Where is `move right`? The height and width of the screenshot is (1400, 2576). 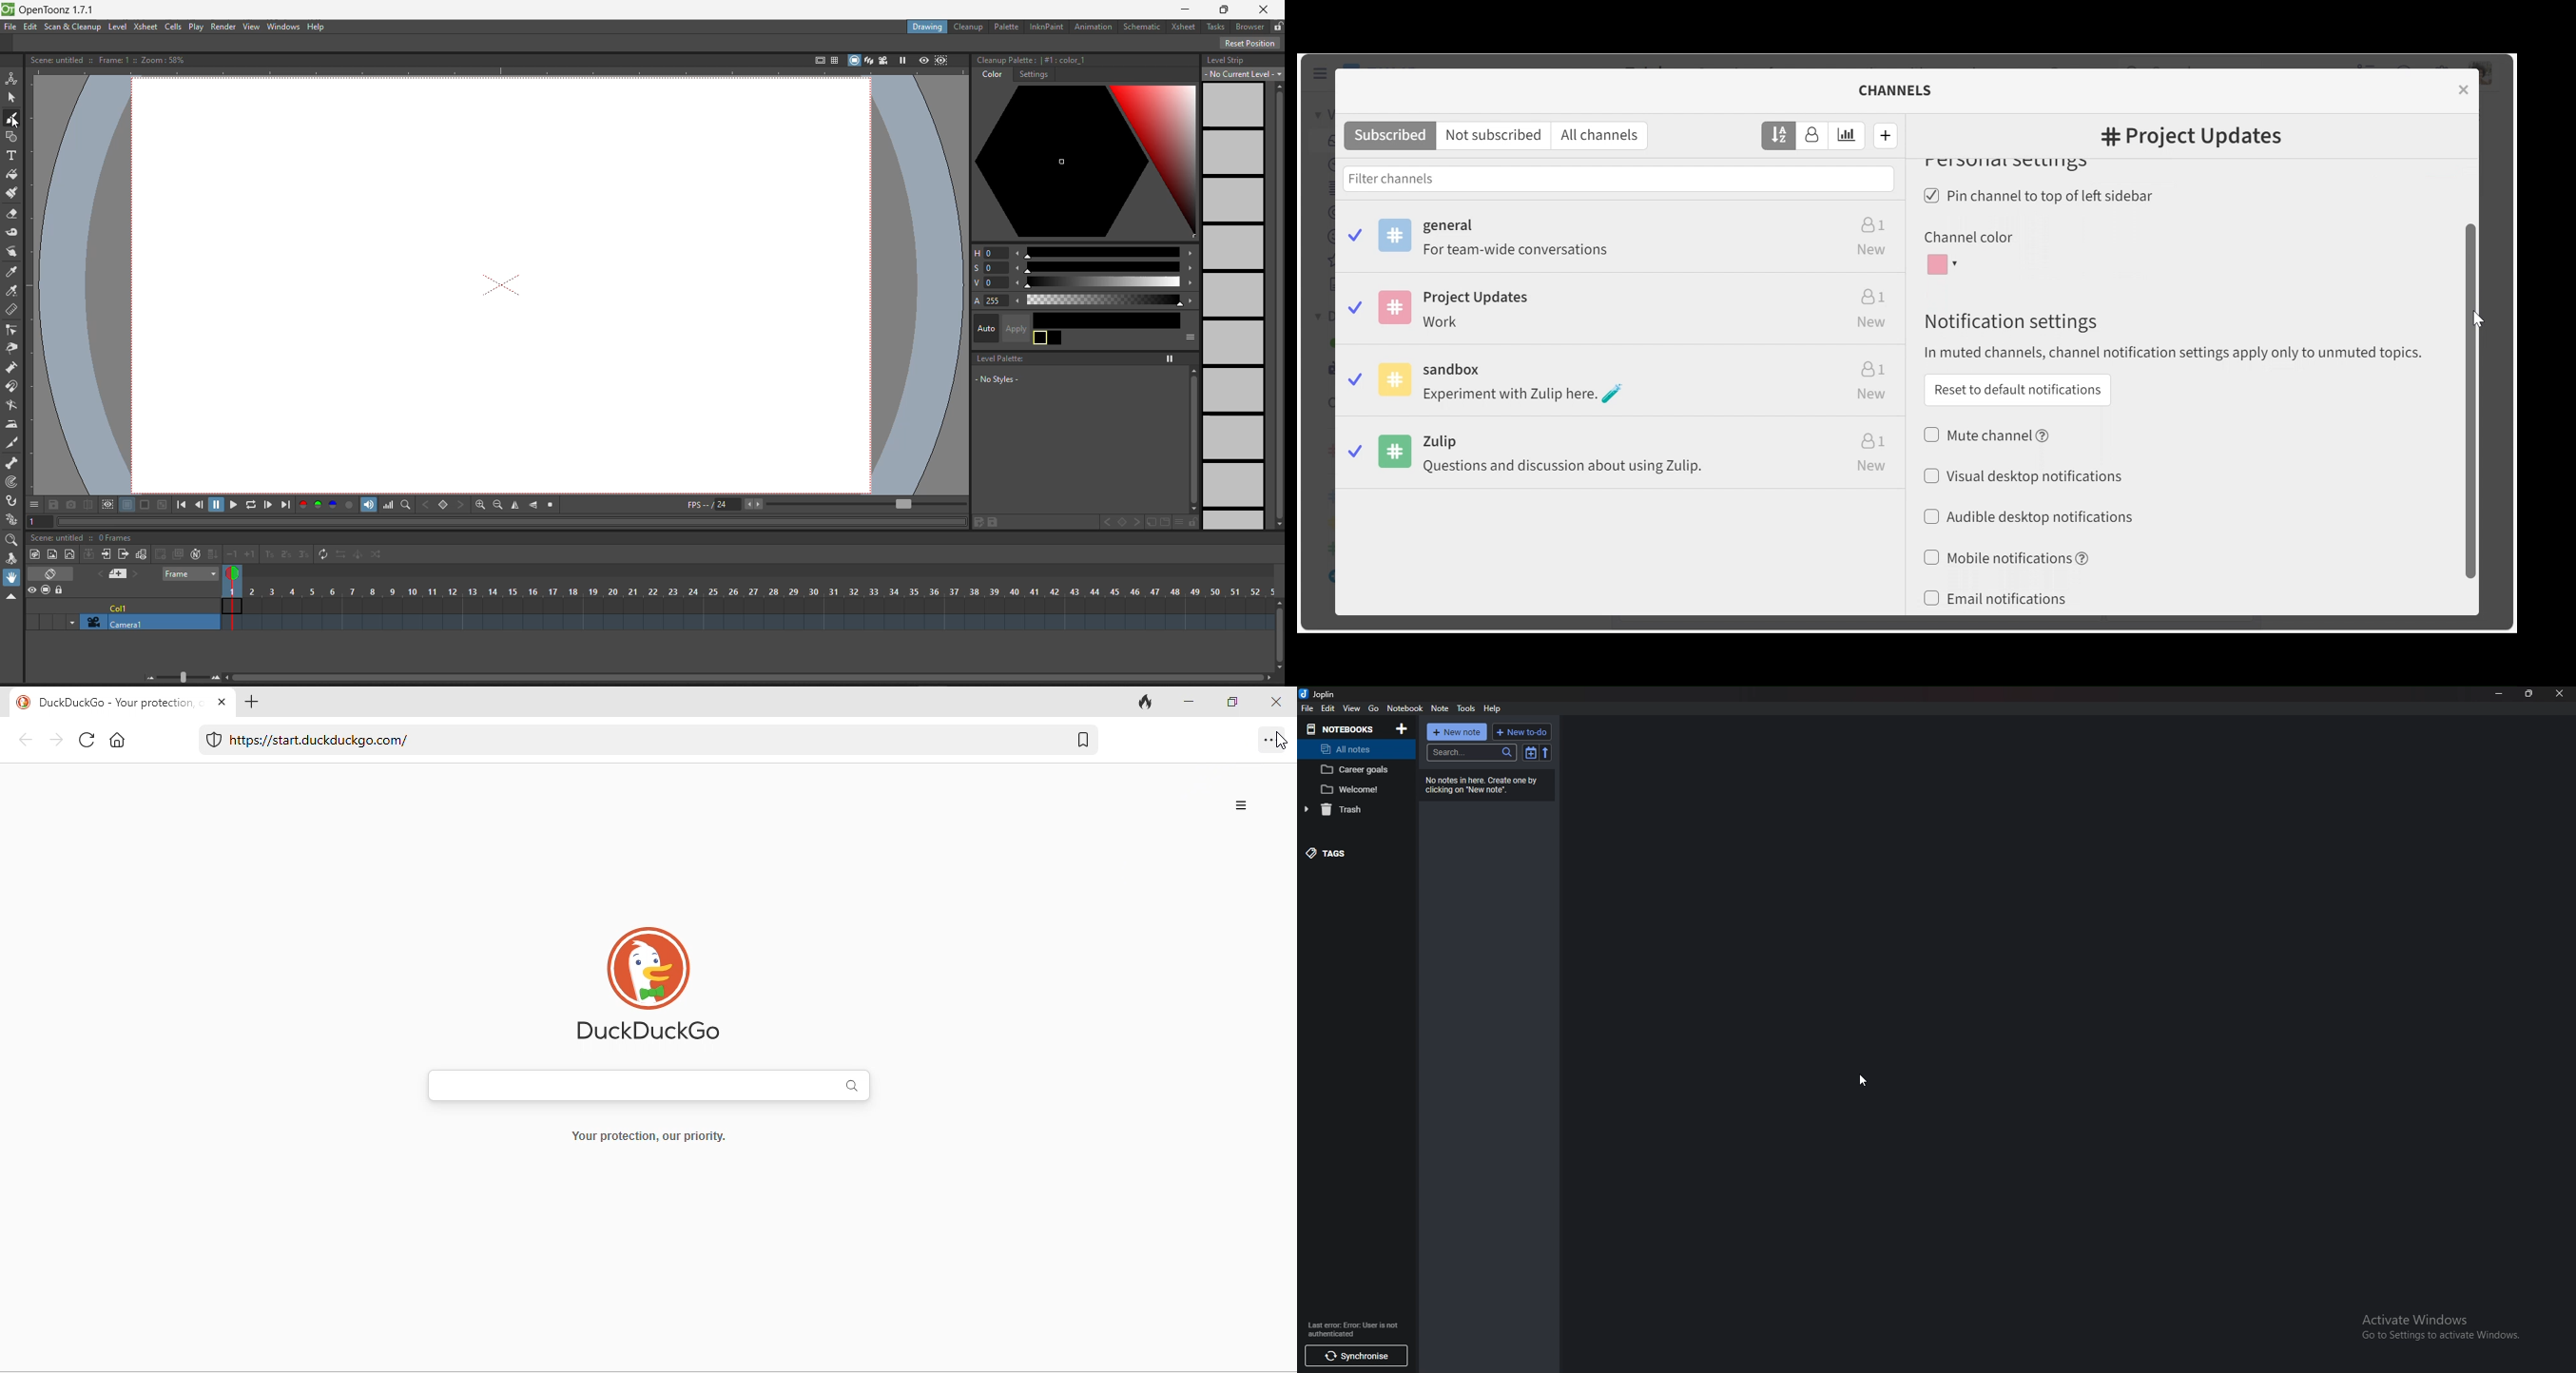
move right is located at coordinates (1190, 269).